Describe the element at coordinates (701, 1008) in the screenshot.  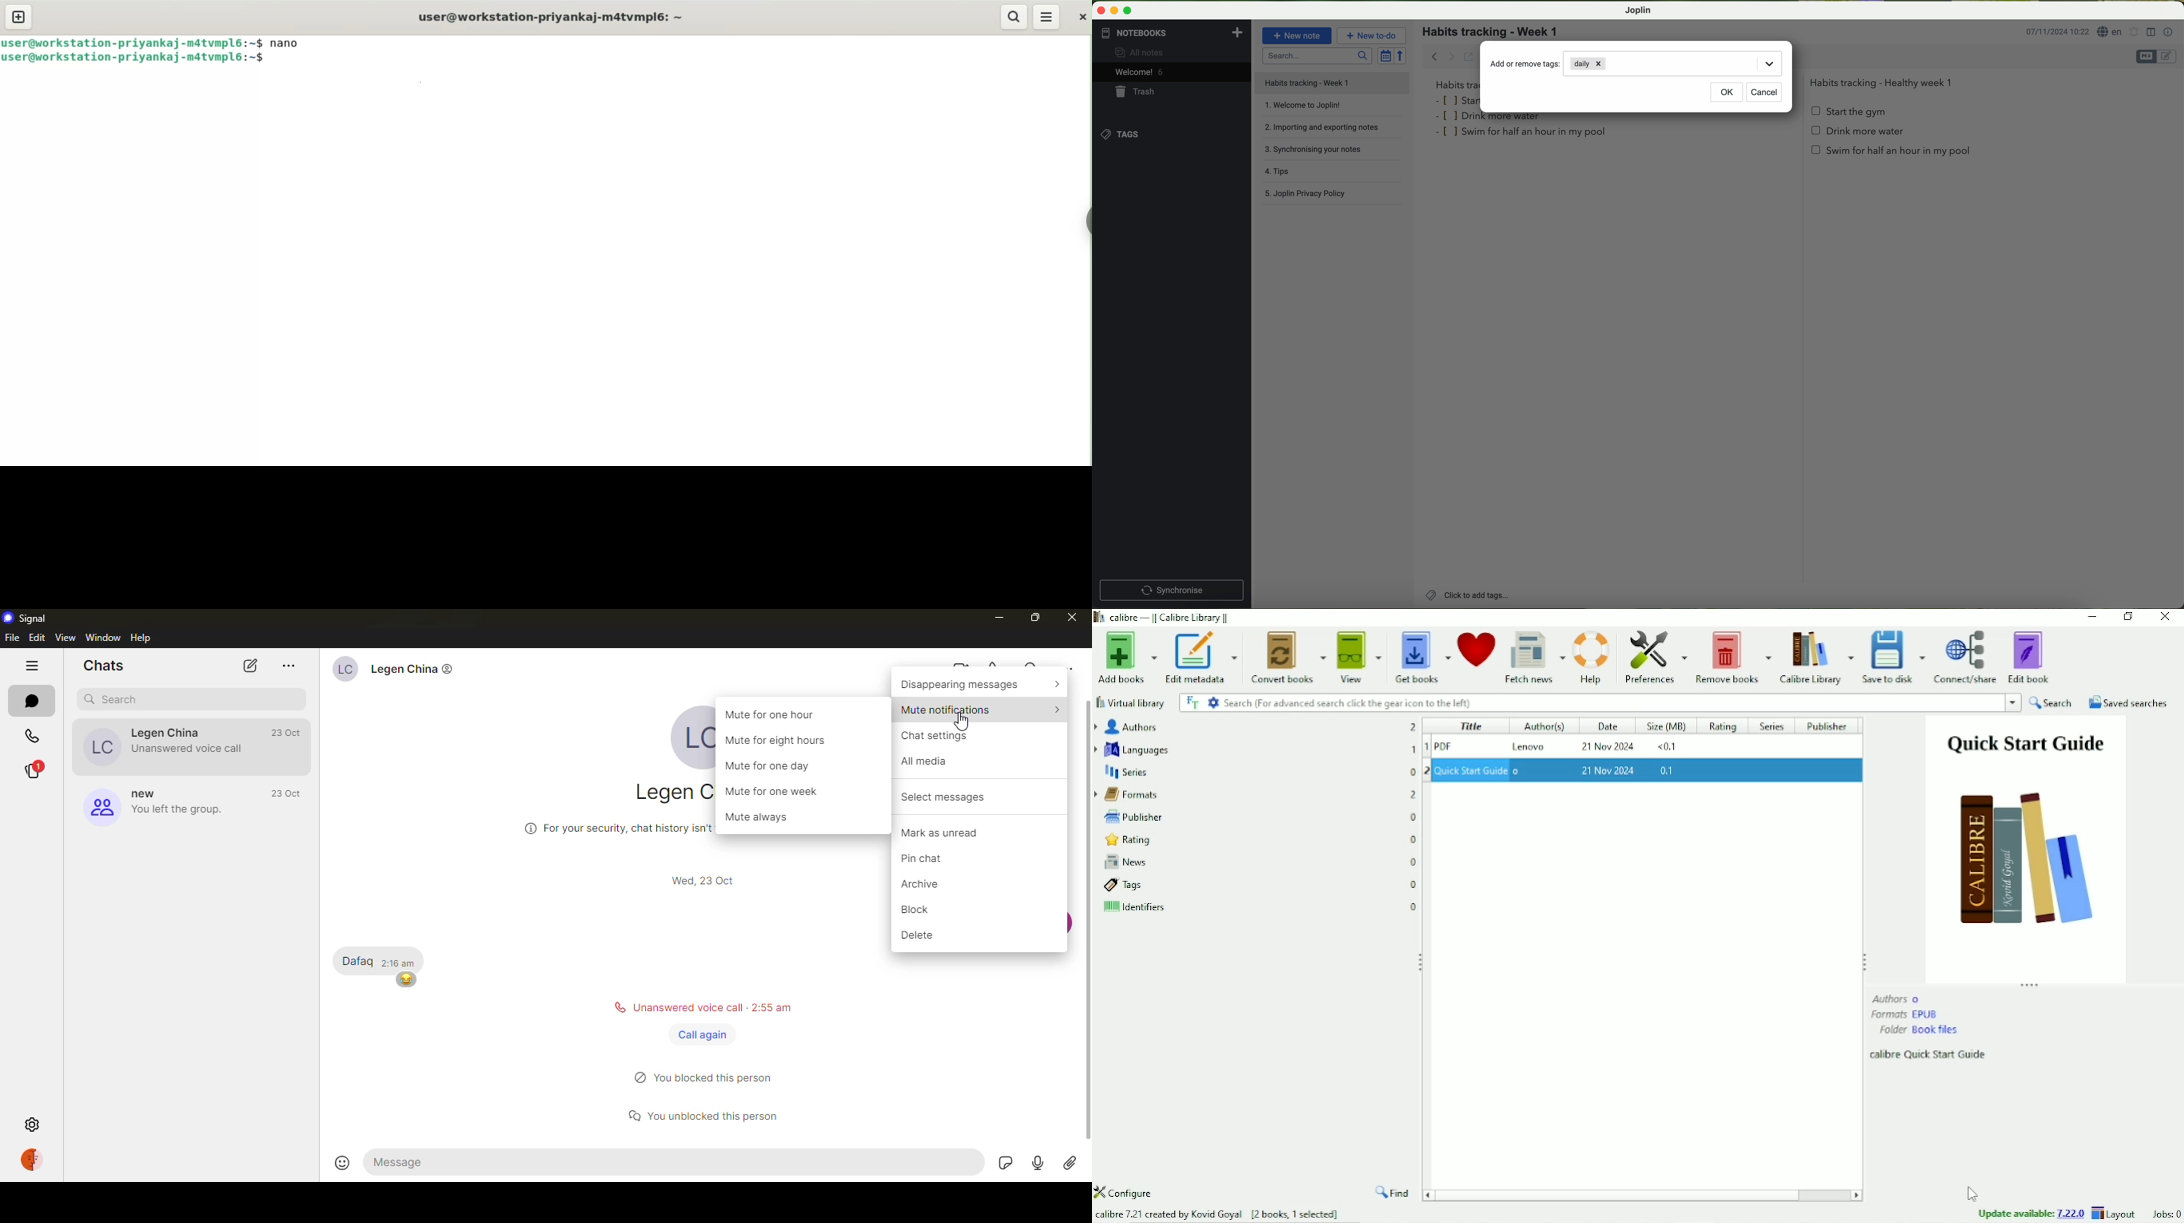
I see `status message` at that location.